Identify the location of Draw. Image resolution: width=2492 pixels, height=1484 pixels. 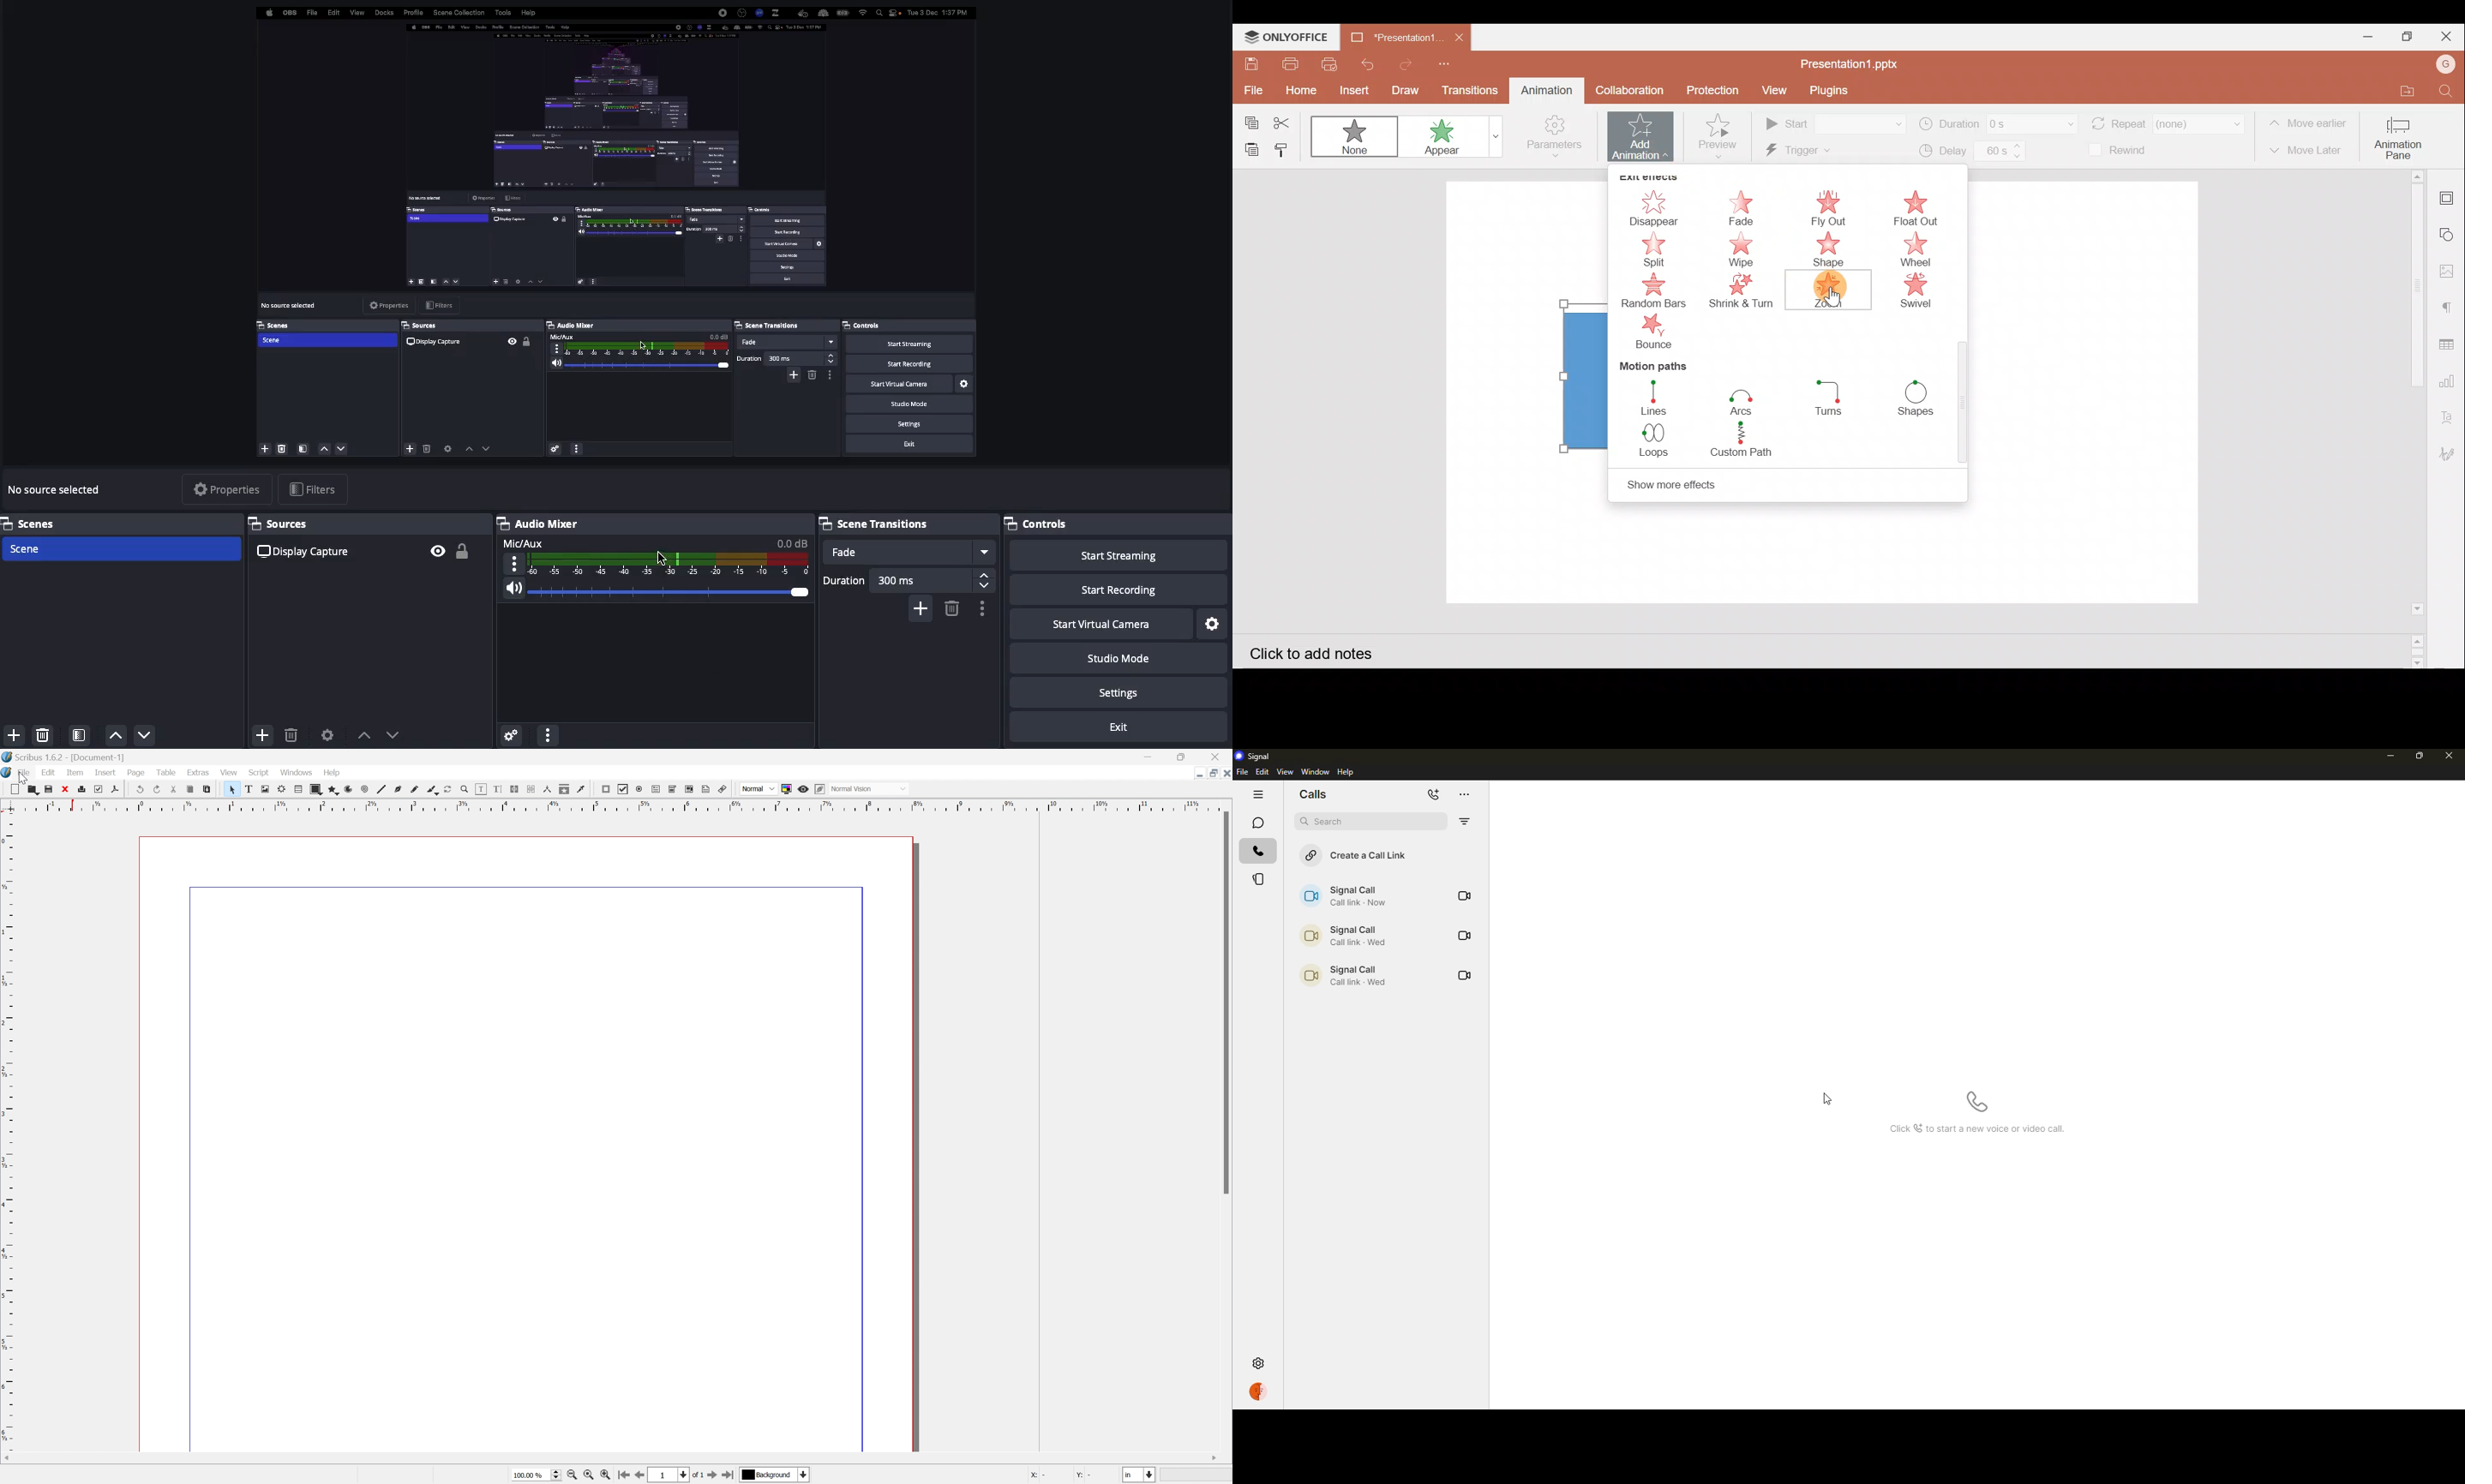
(1406, 89).